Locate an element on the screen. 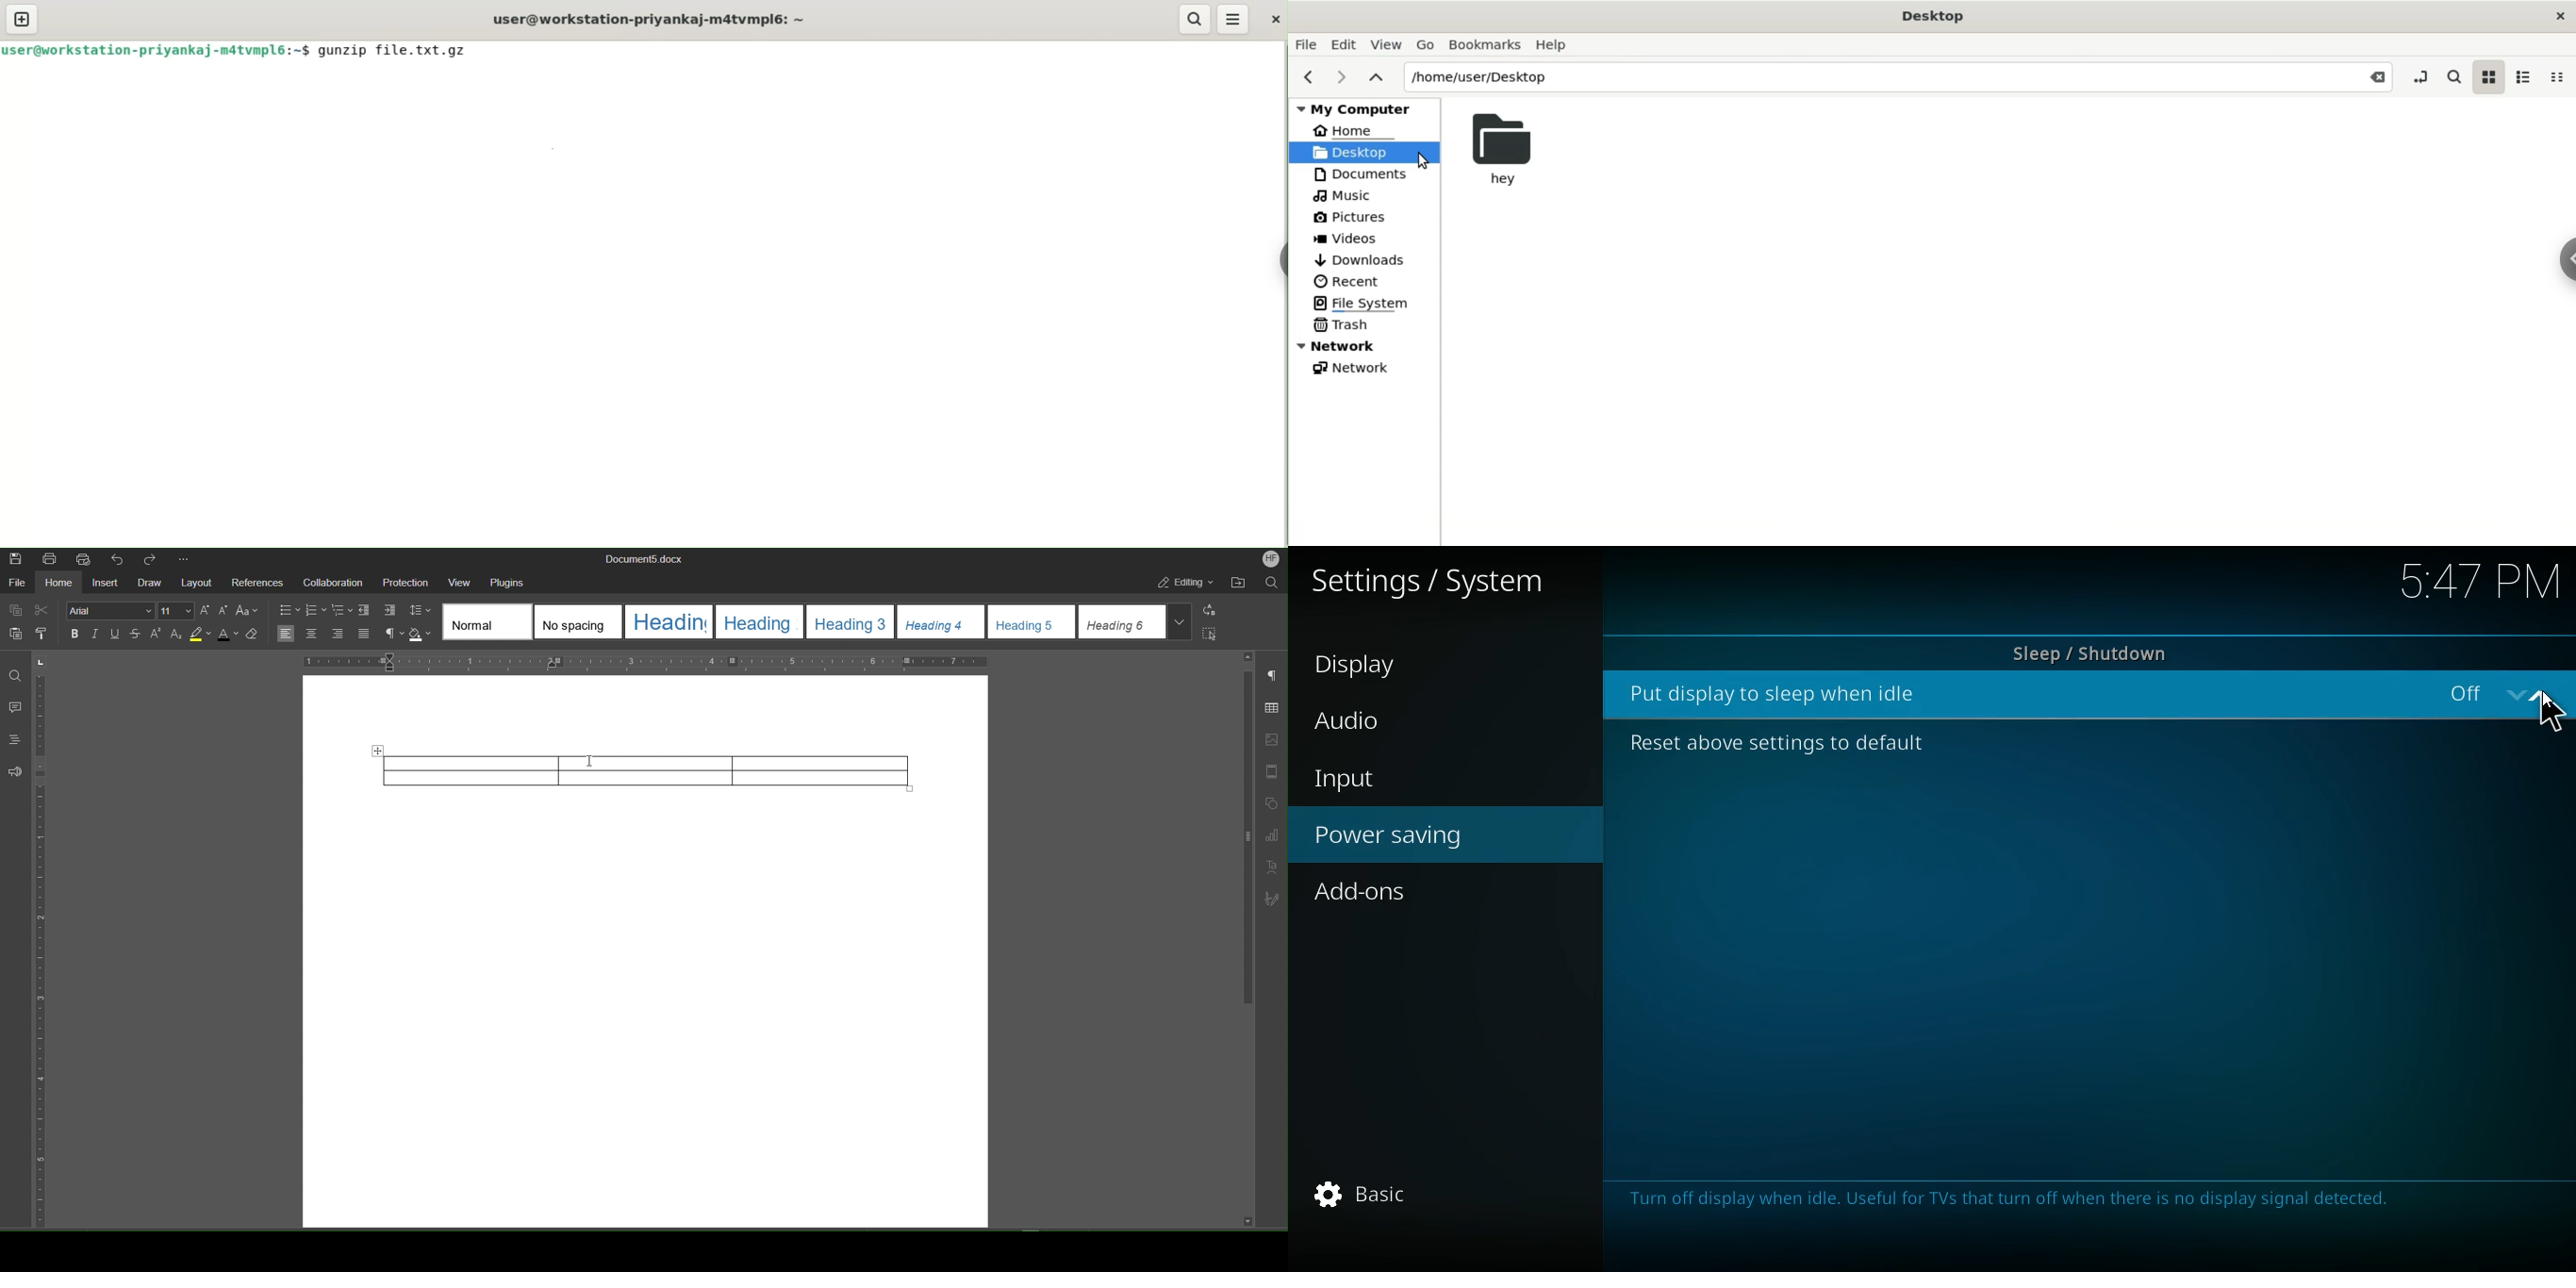  View is located at coordinates (463, 582).